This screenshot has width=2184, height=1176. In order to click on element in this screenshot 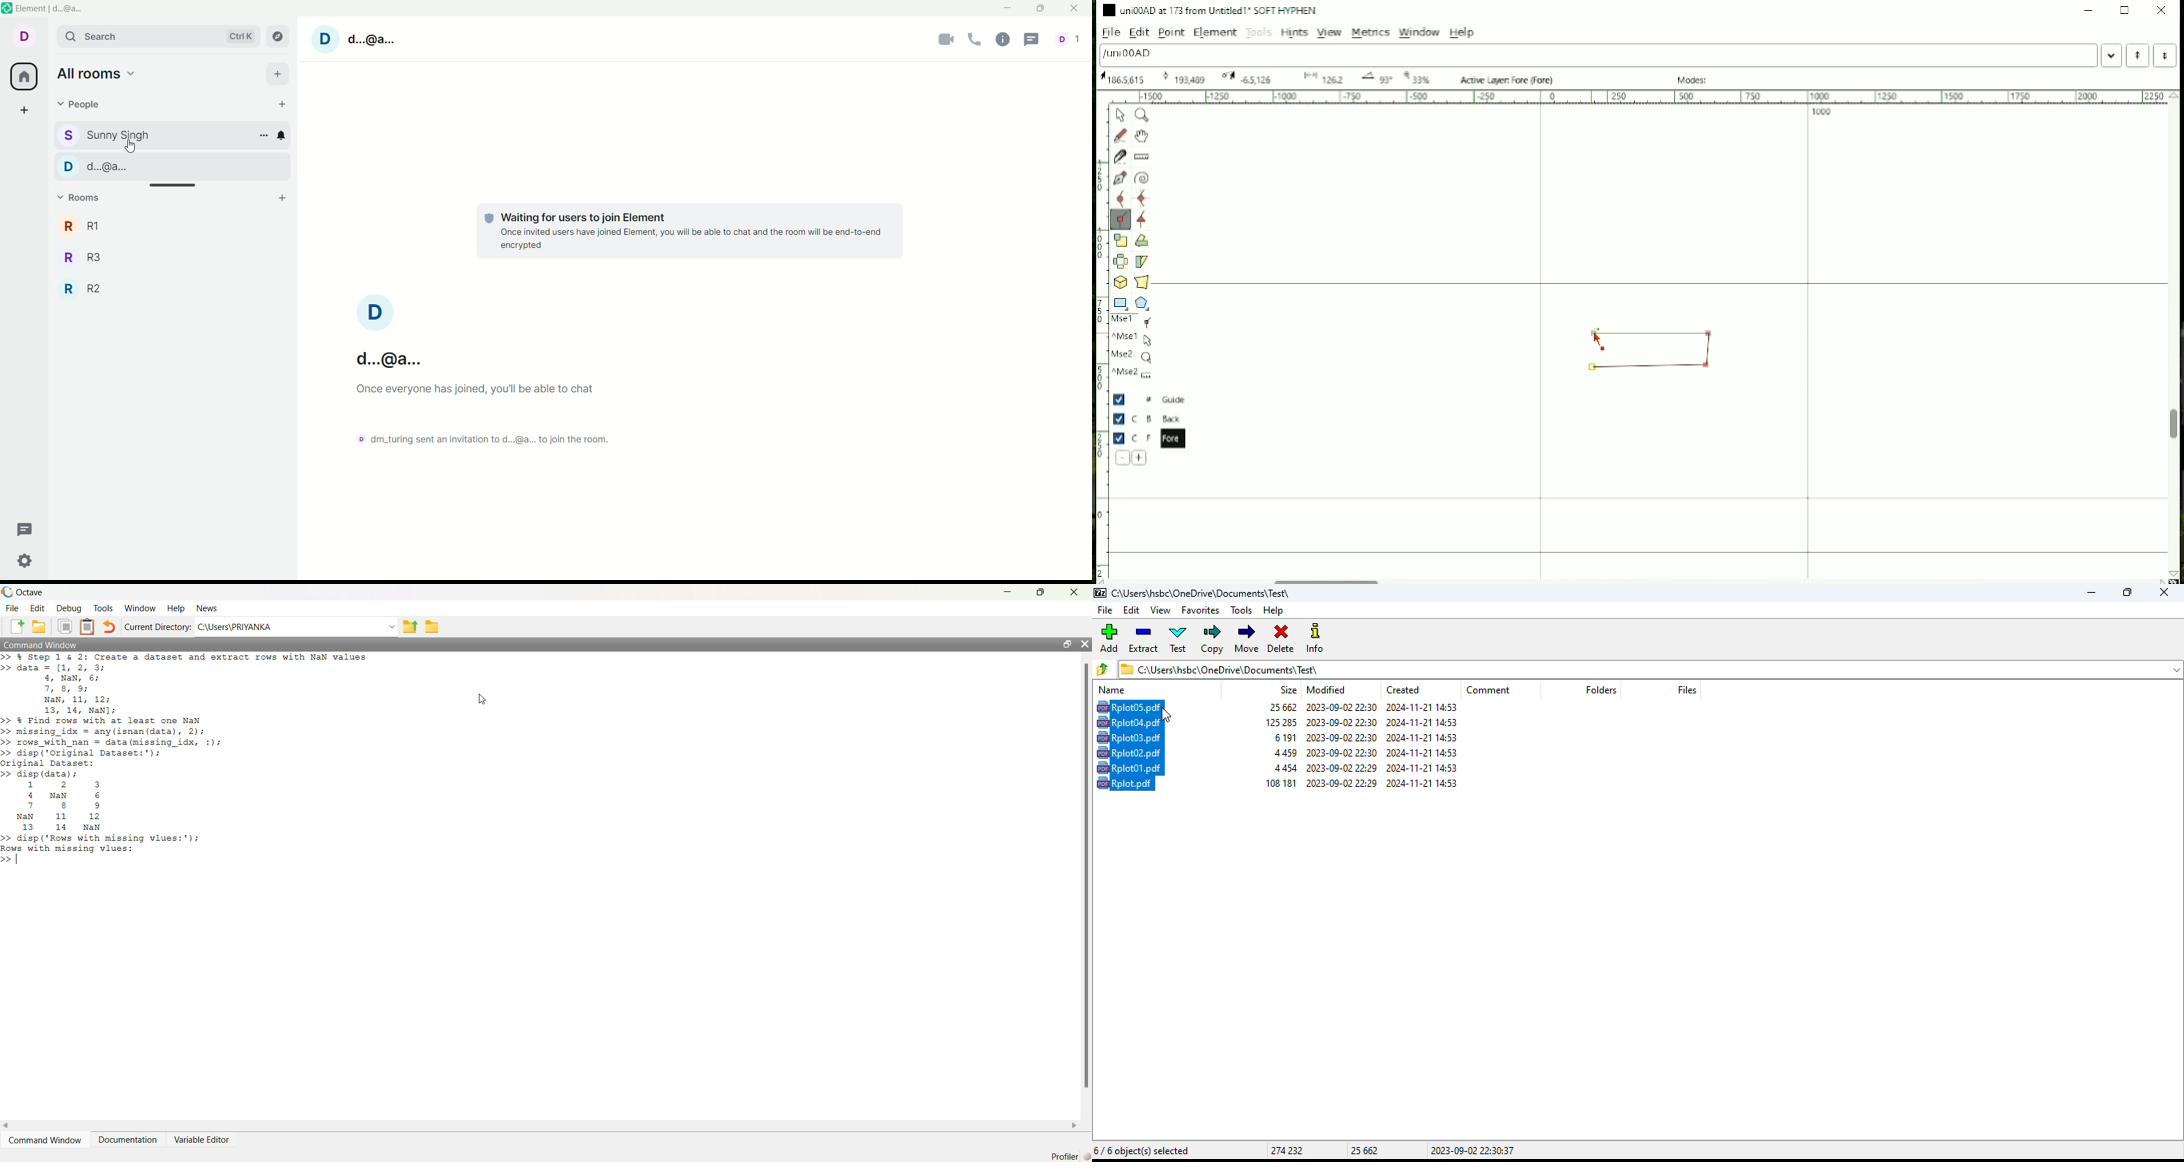, I will do `click(51, 9)`.